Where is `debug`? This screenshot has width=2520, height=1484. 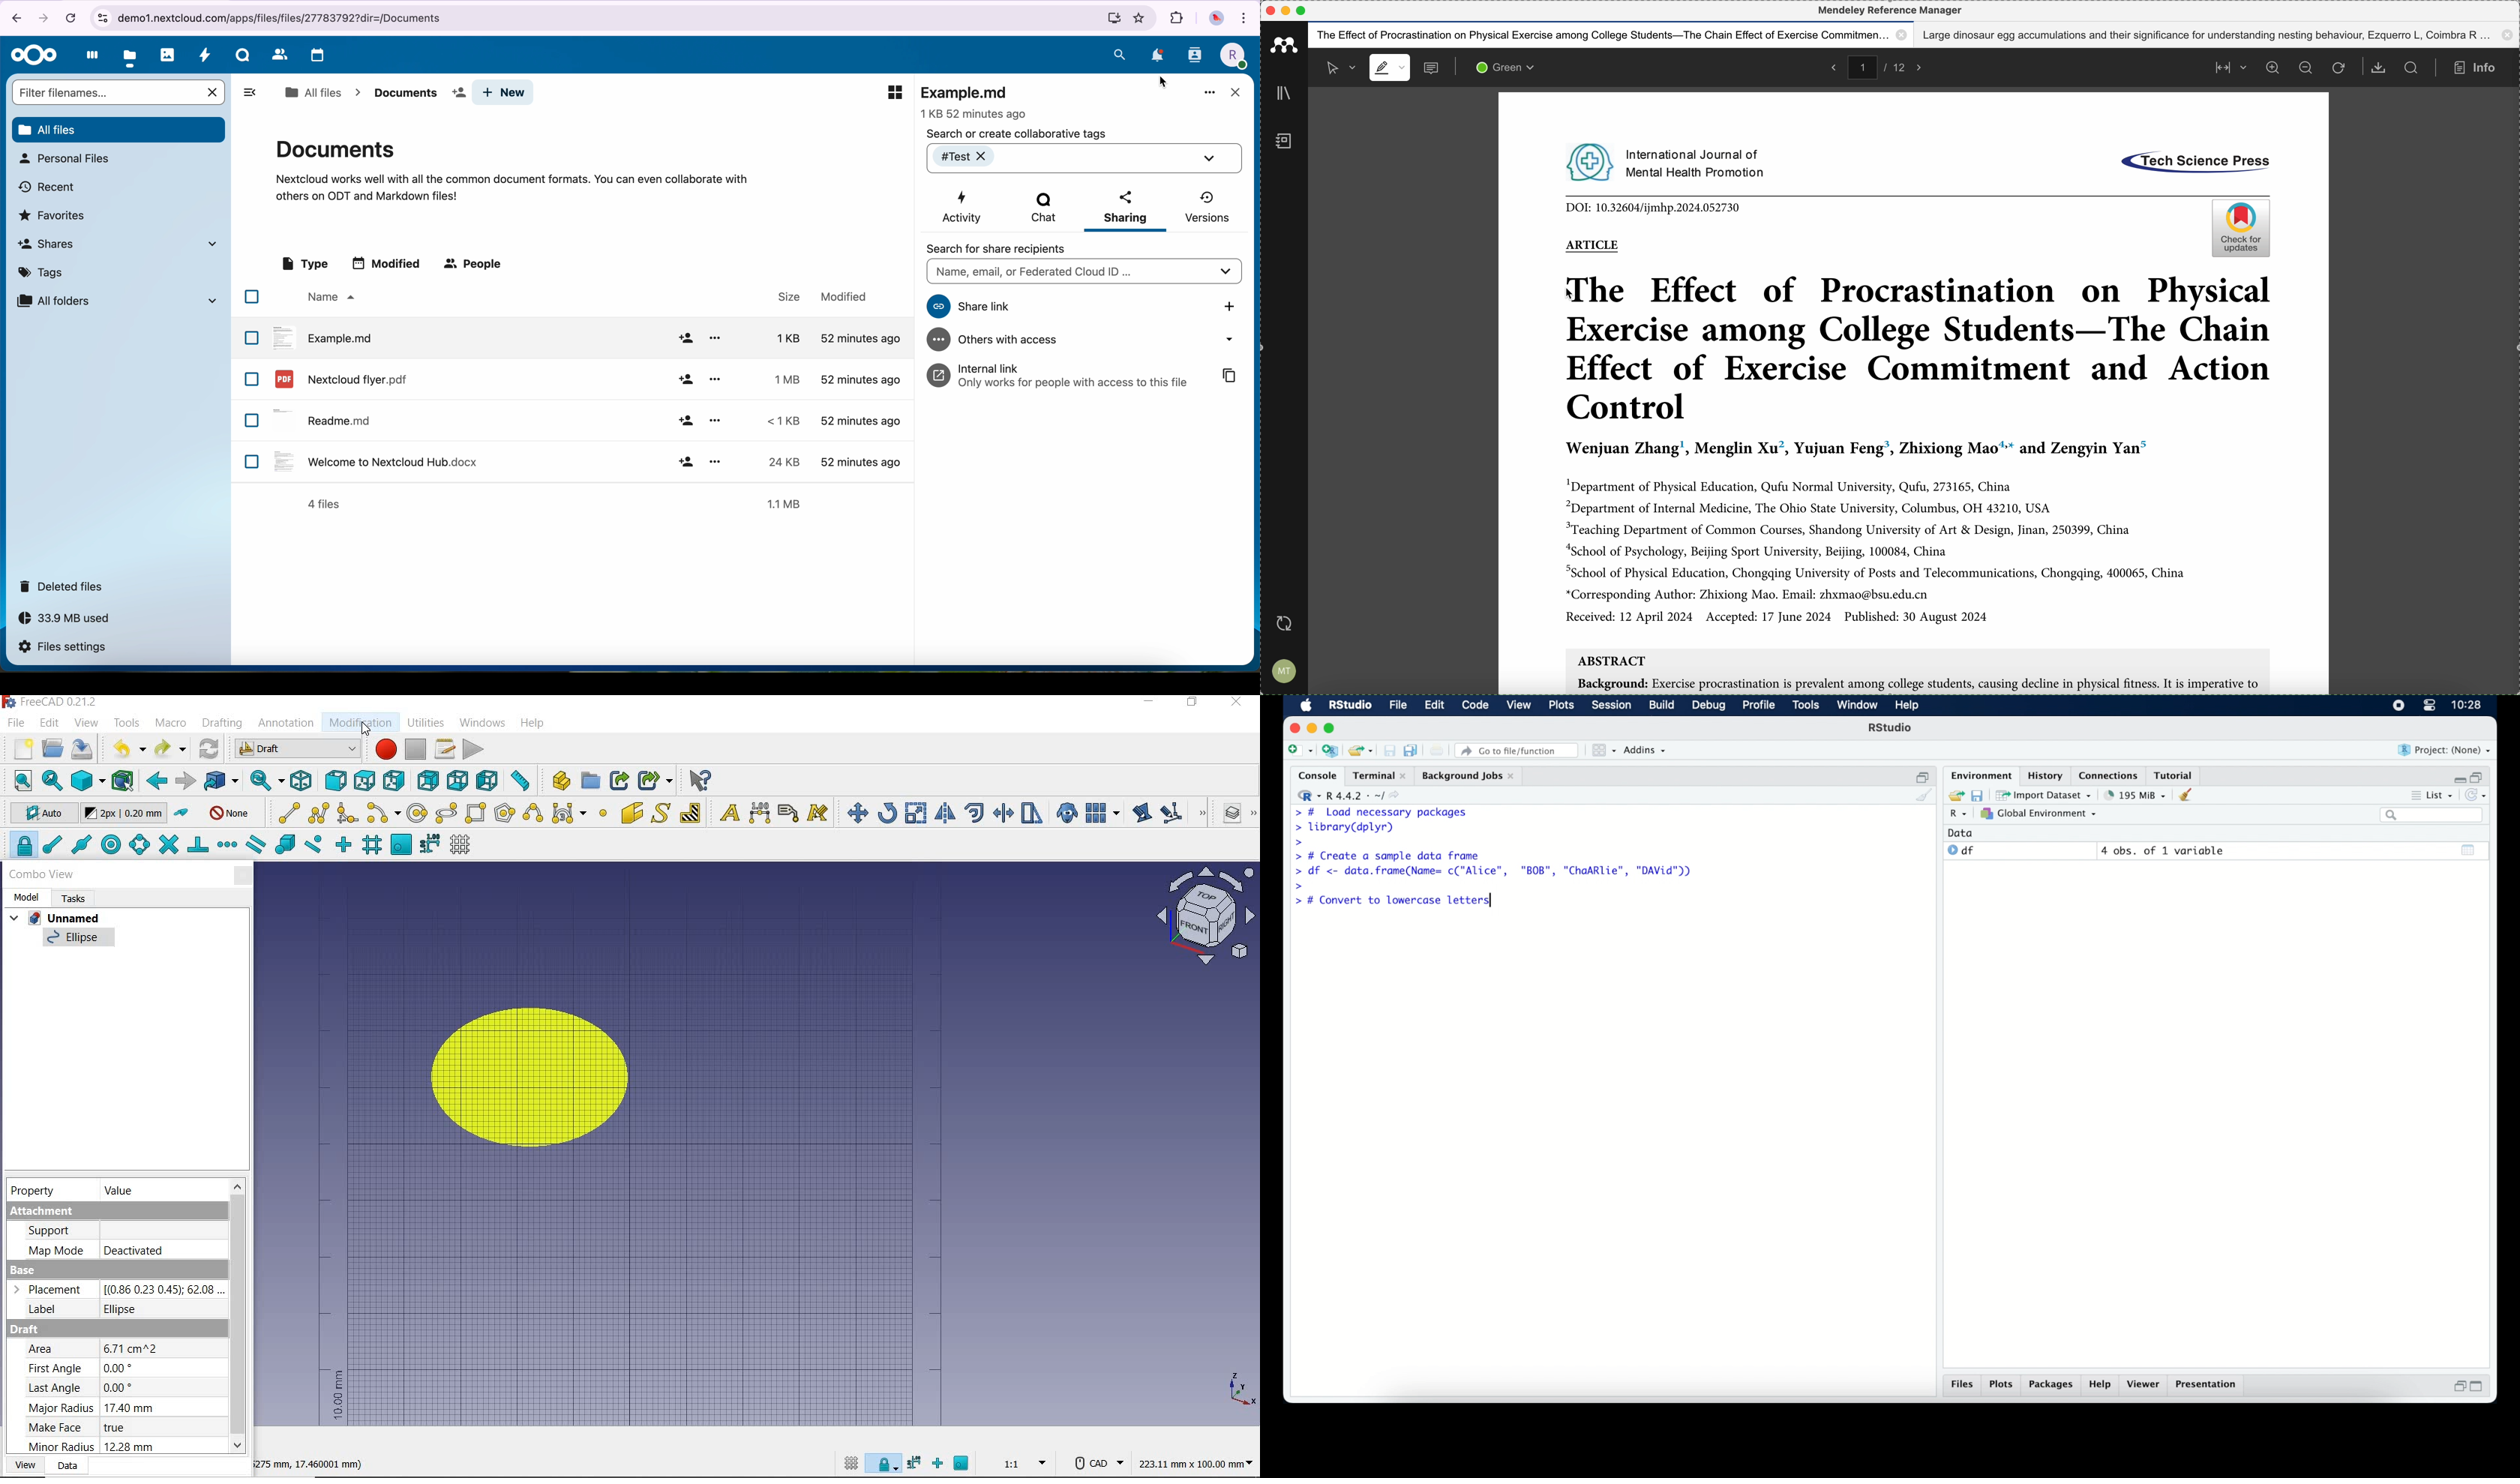
debug is located at coordinates (1709, 706).